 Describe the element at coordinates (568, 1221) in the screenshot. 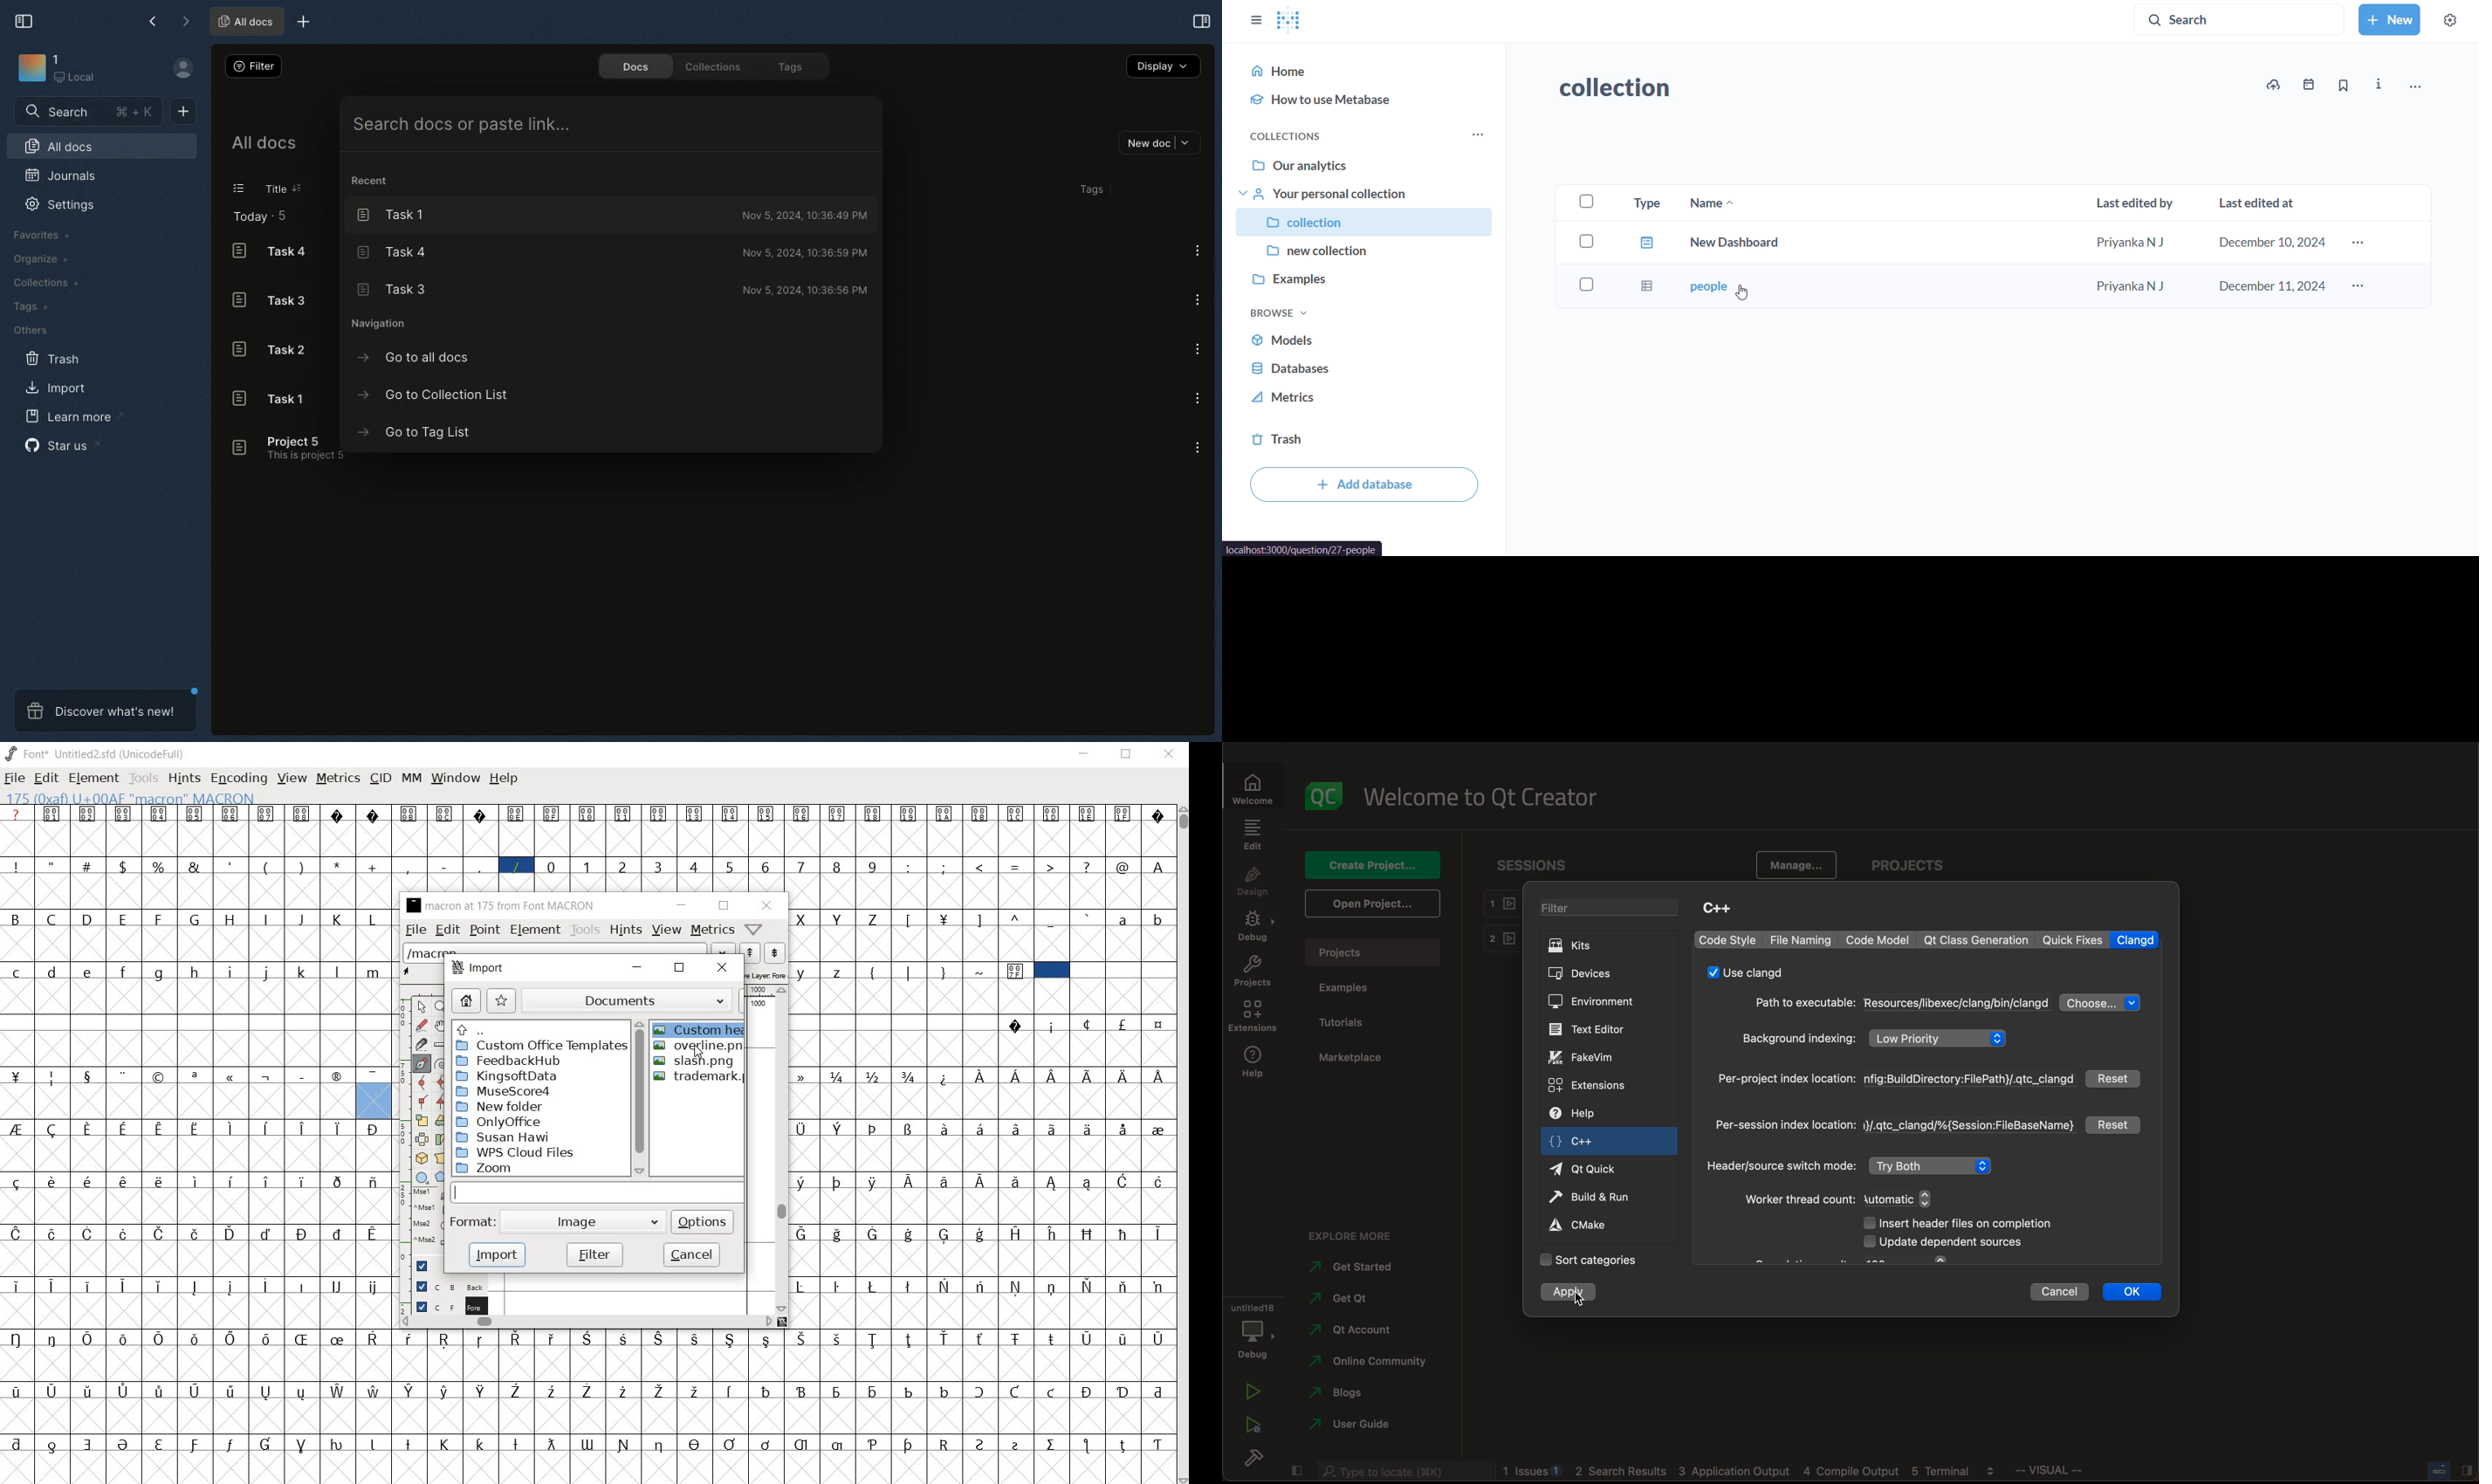

I see `image` at that location.